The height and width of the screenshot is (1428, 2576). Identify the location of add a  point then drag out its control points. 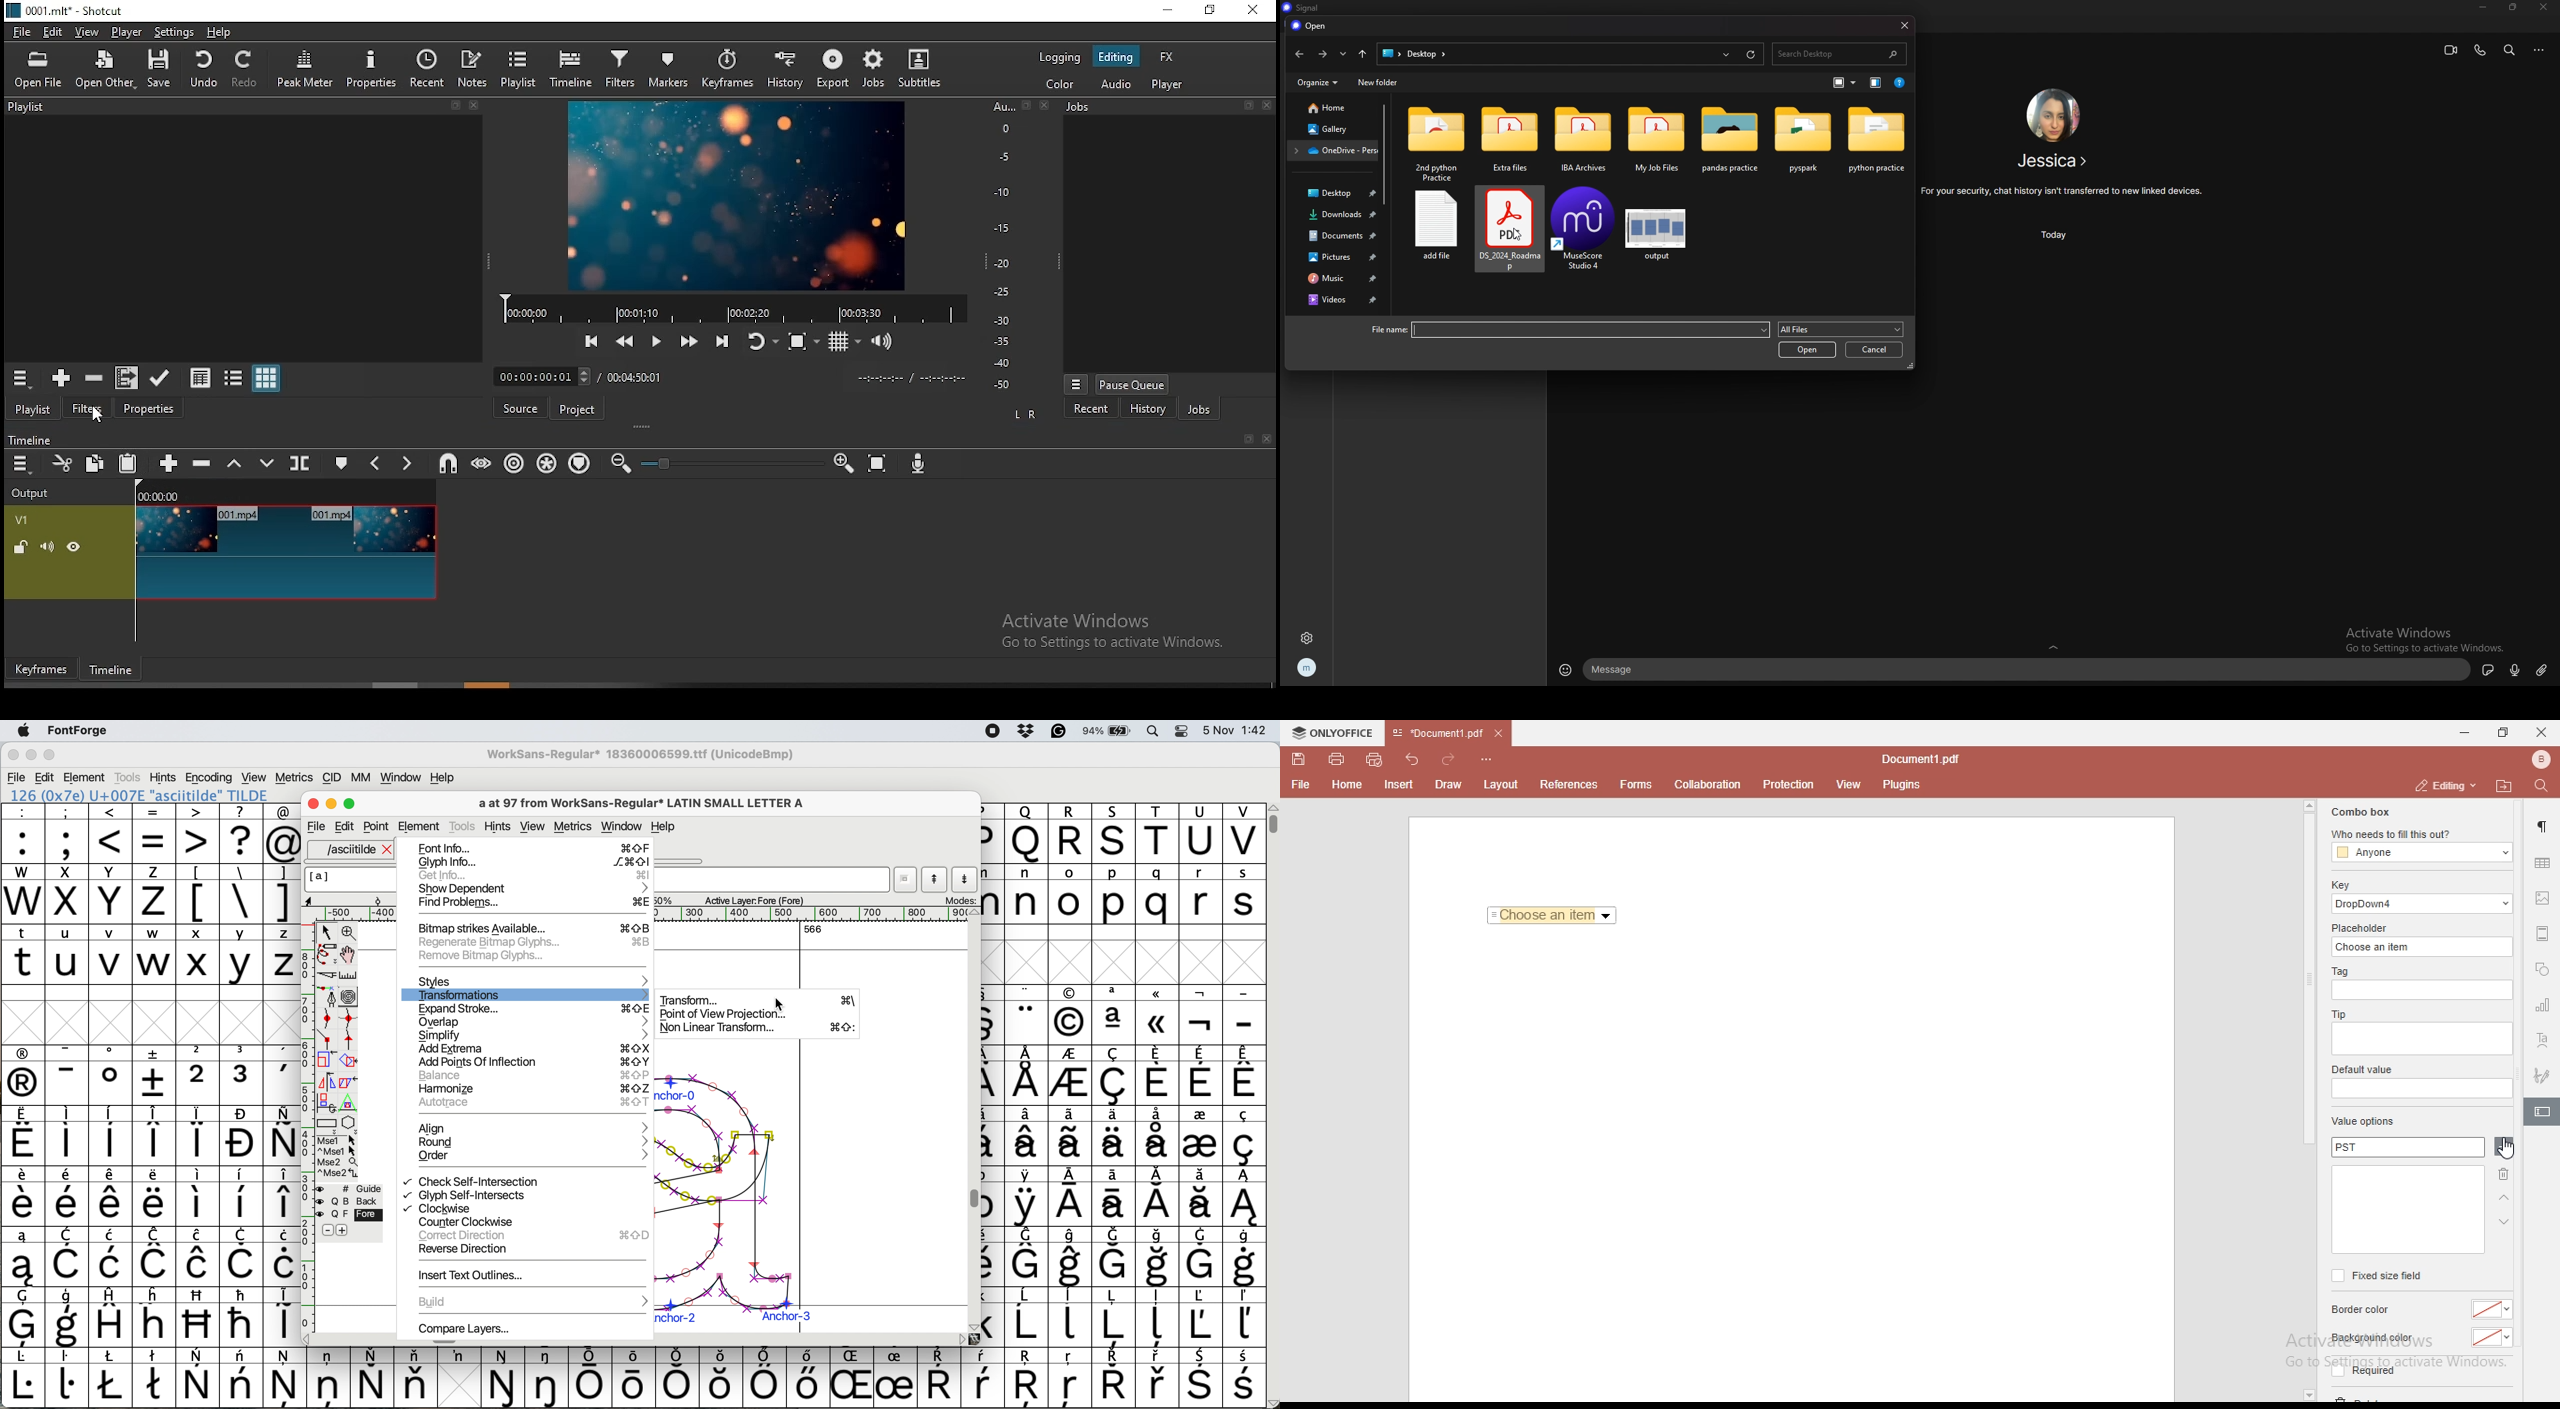
(328, 996).